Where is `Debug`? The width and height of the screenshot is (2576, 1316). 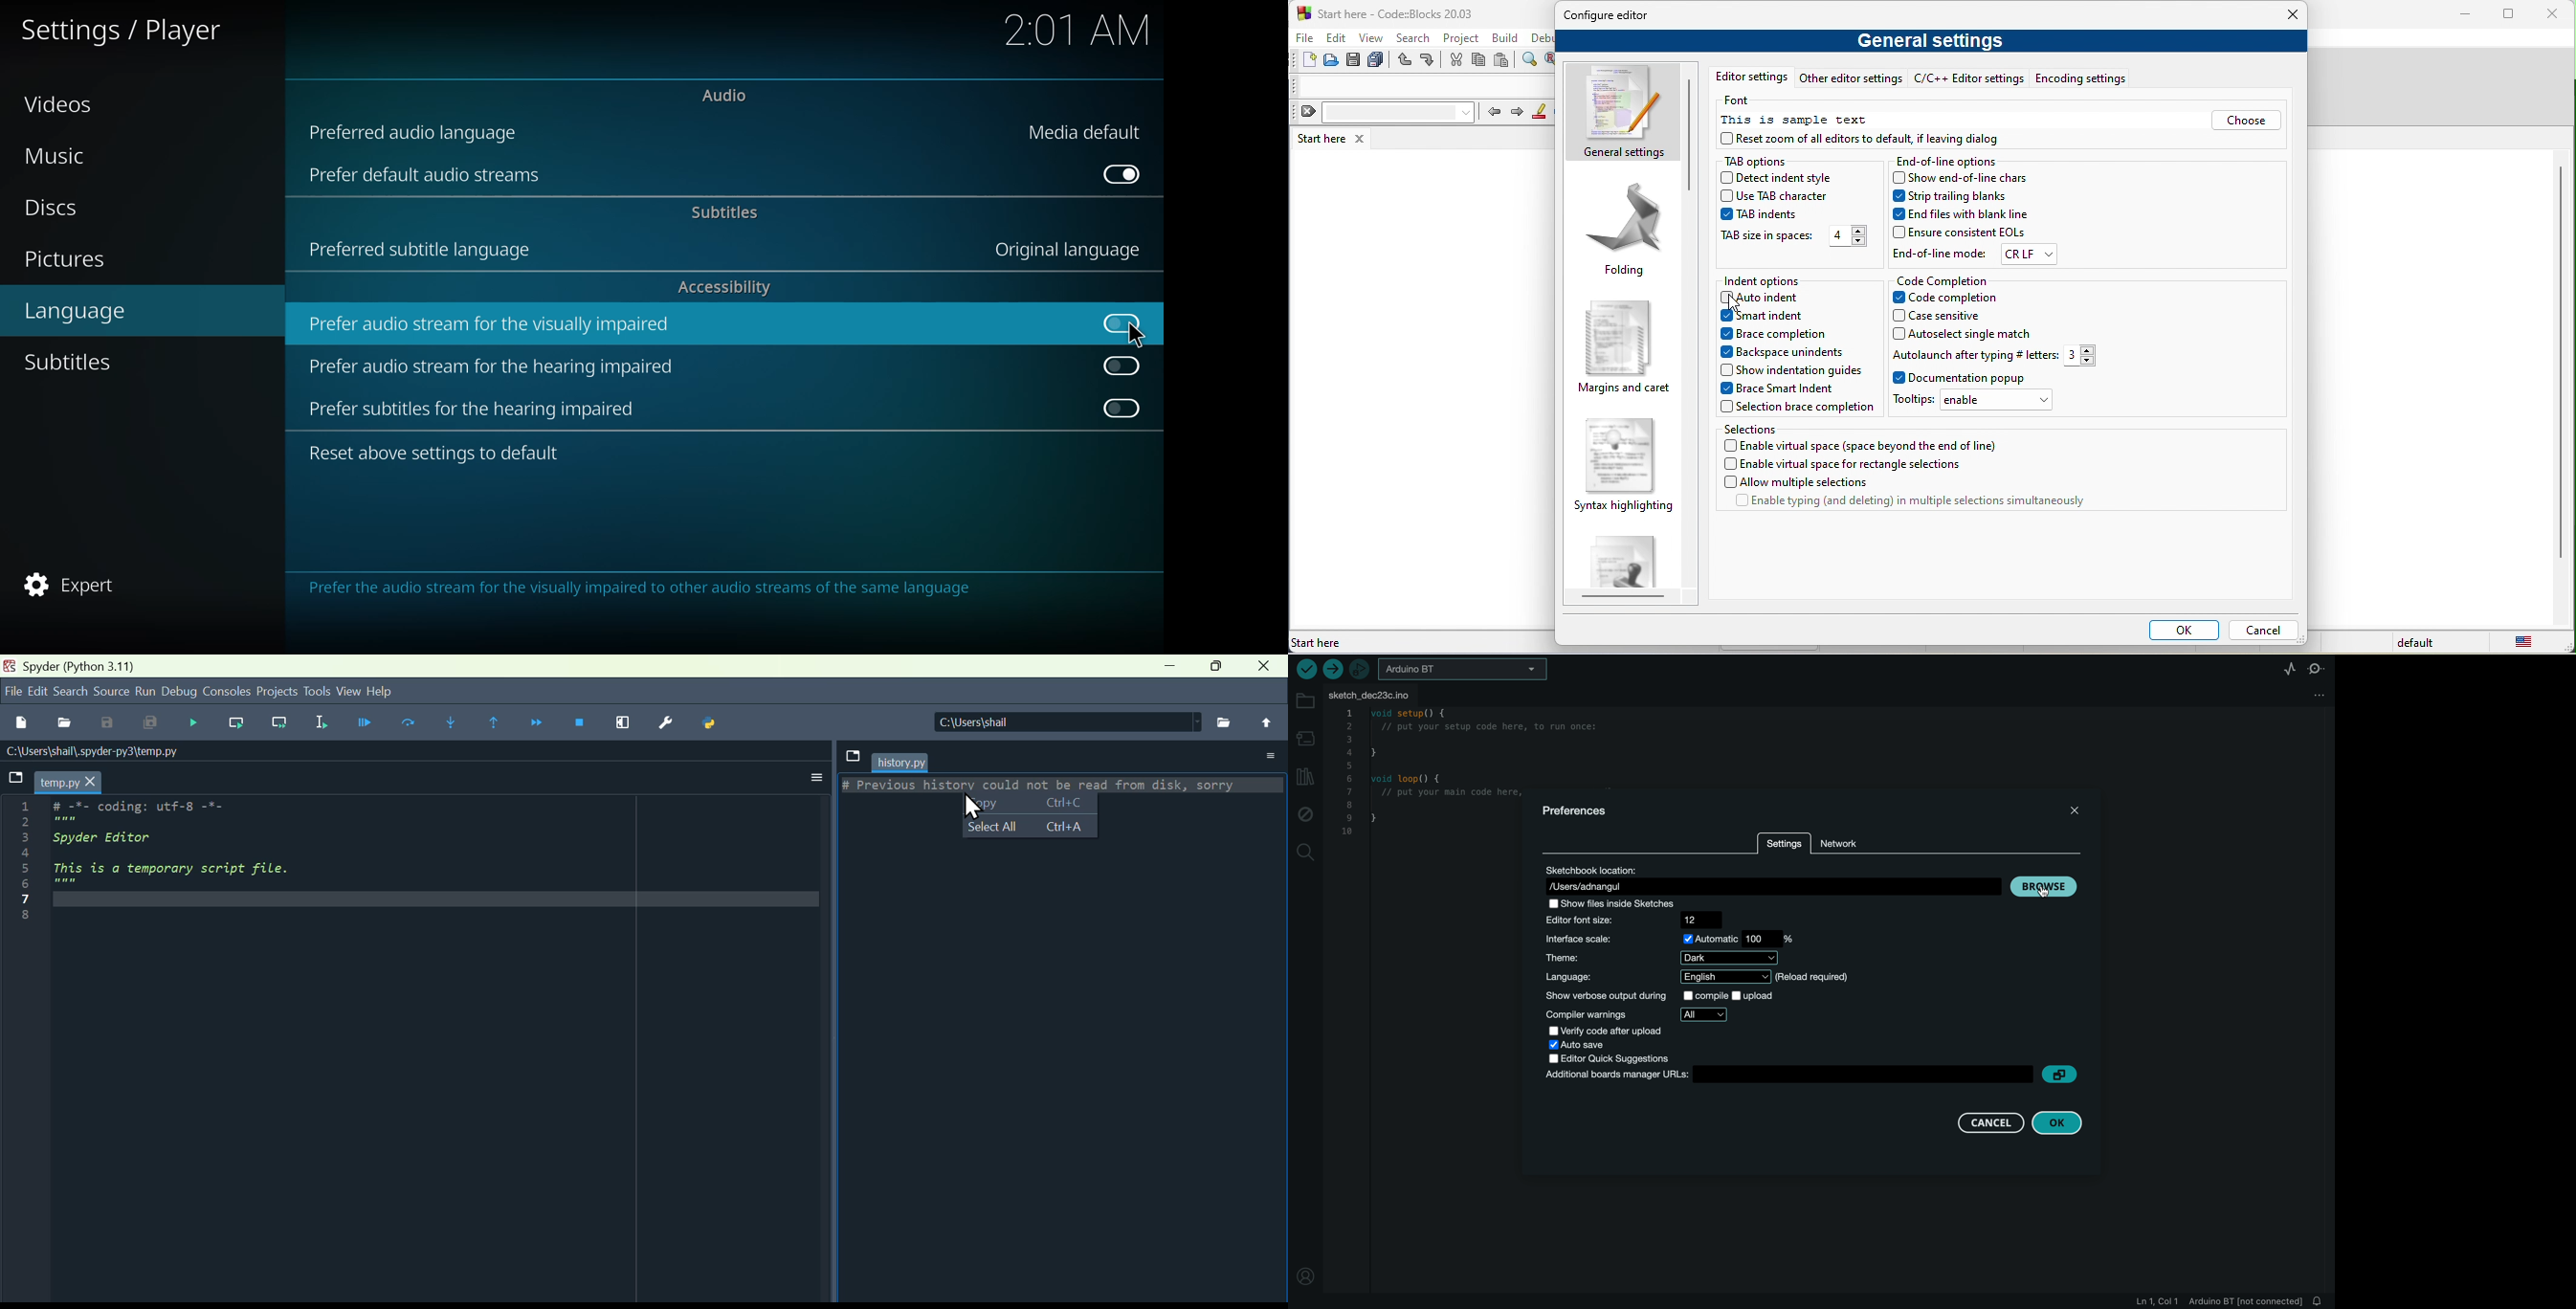 Debug is located at coordinates (180, 692).